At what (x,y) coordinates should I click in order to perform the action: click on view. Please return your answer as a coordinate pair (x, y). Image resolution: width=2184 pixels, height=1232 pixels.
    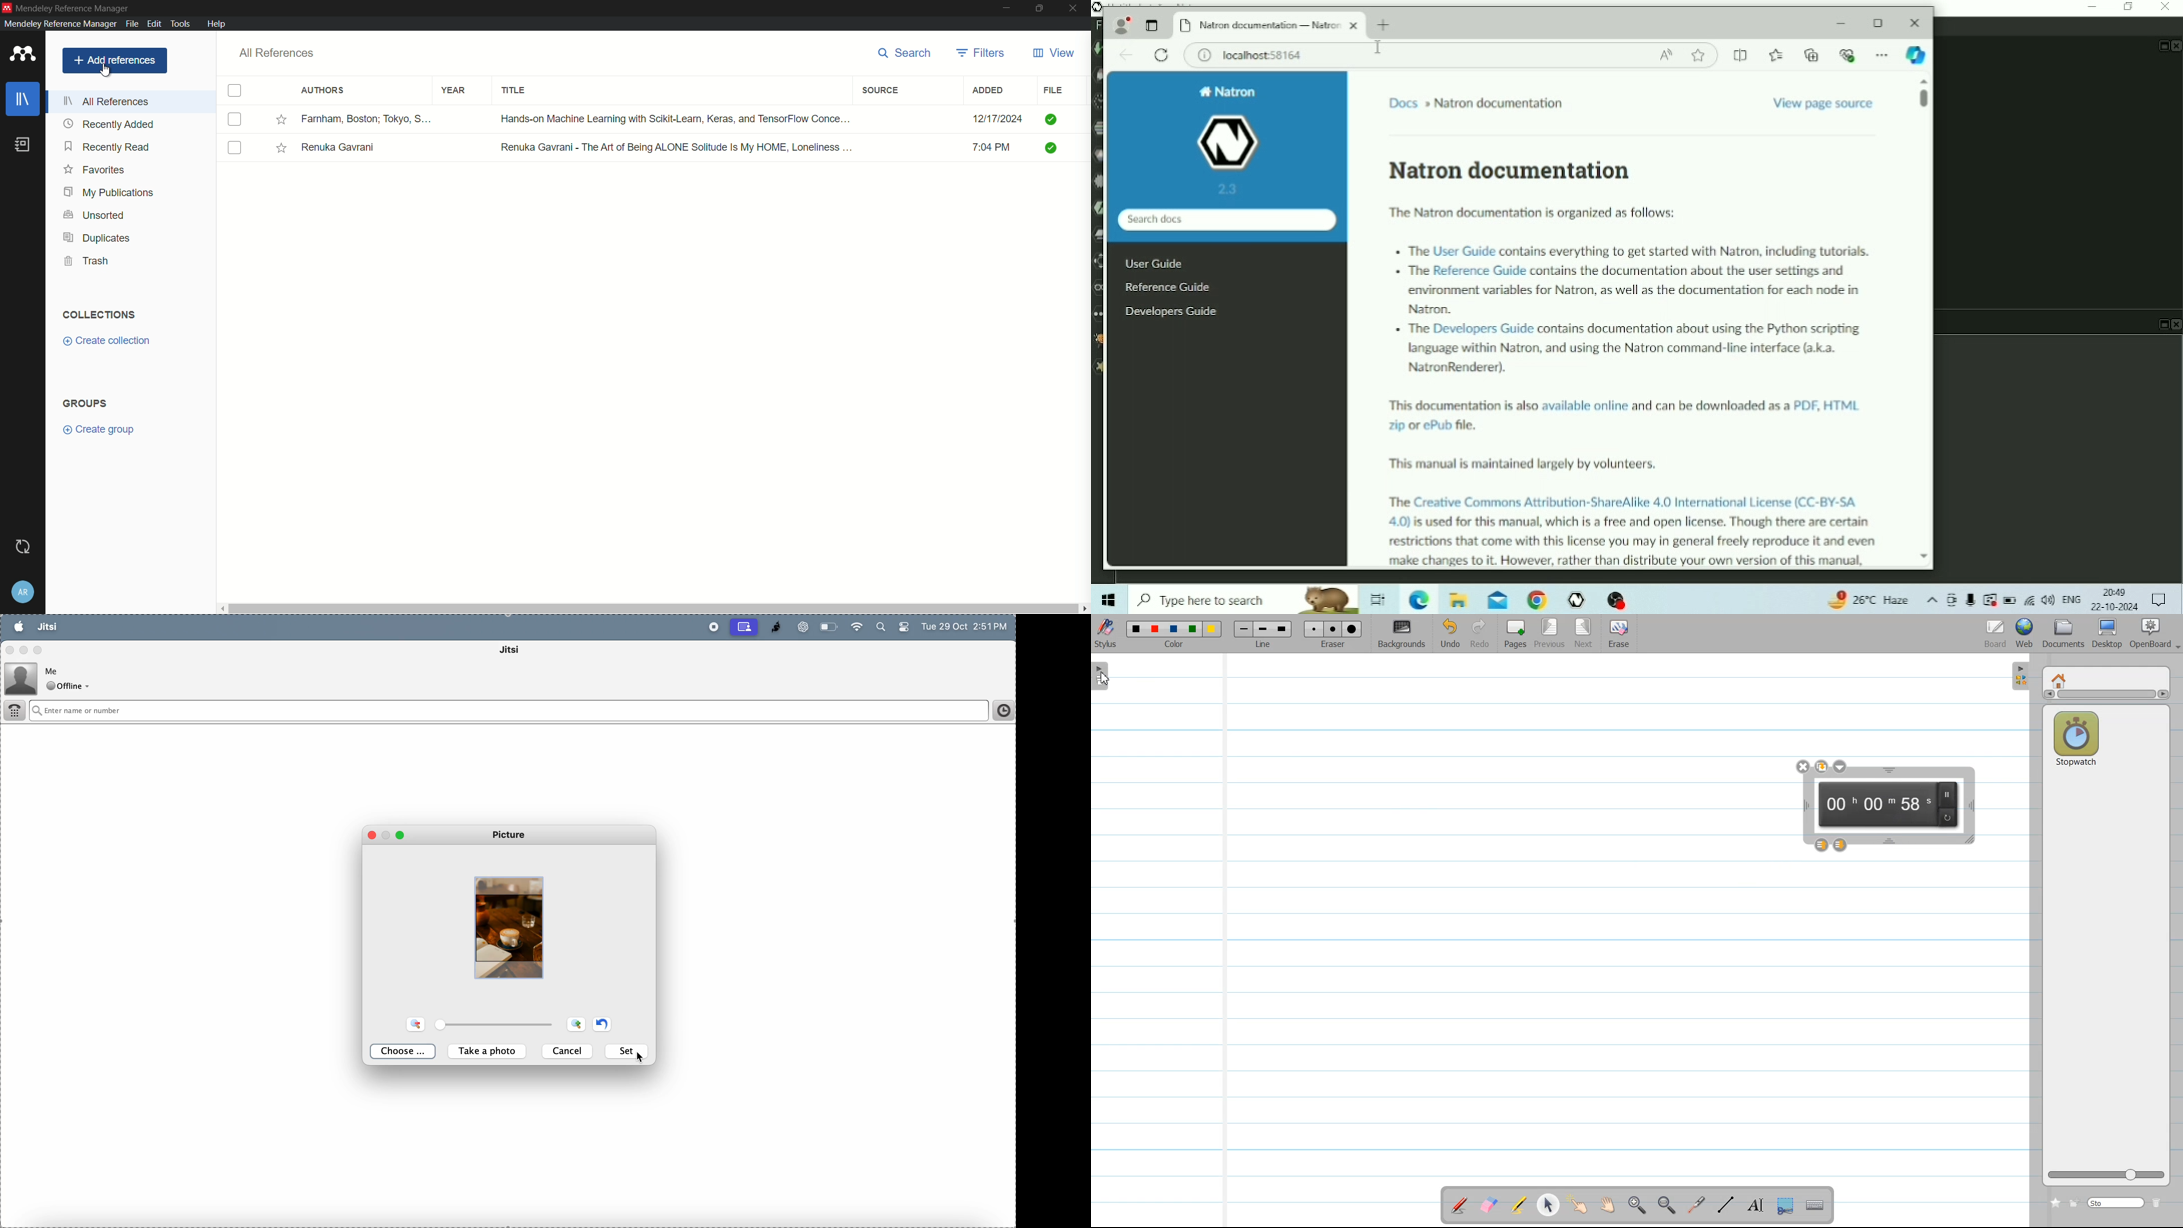
    Looking at the image, I should click on (1053, 53).